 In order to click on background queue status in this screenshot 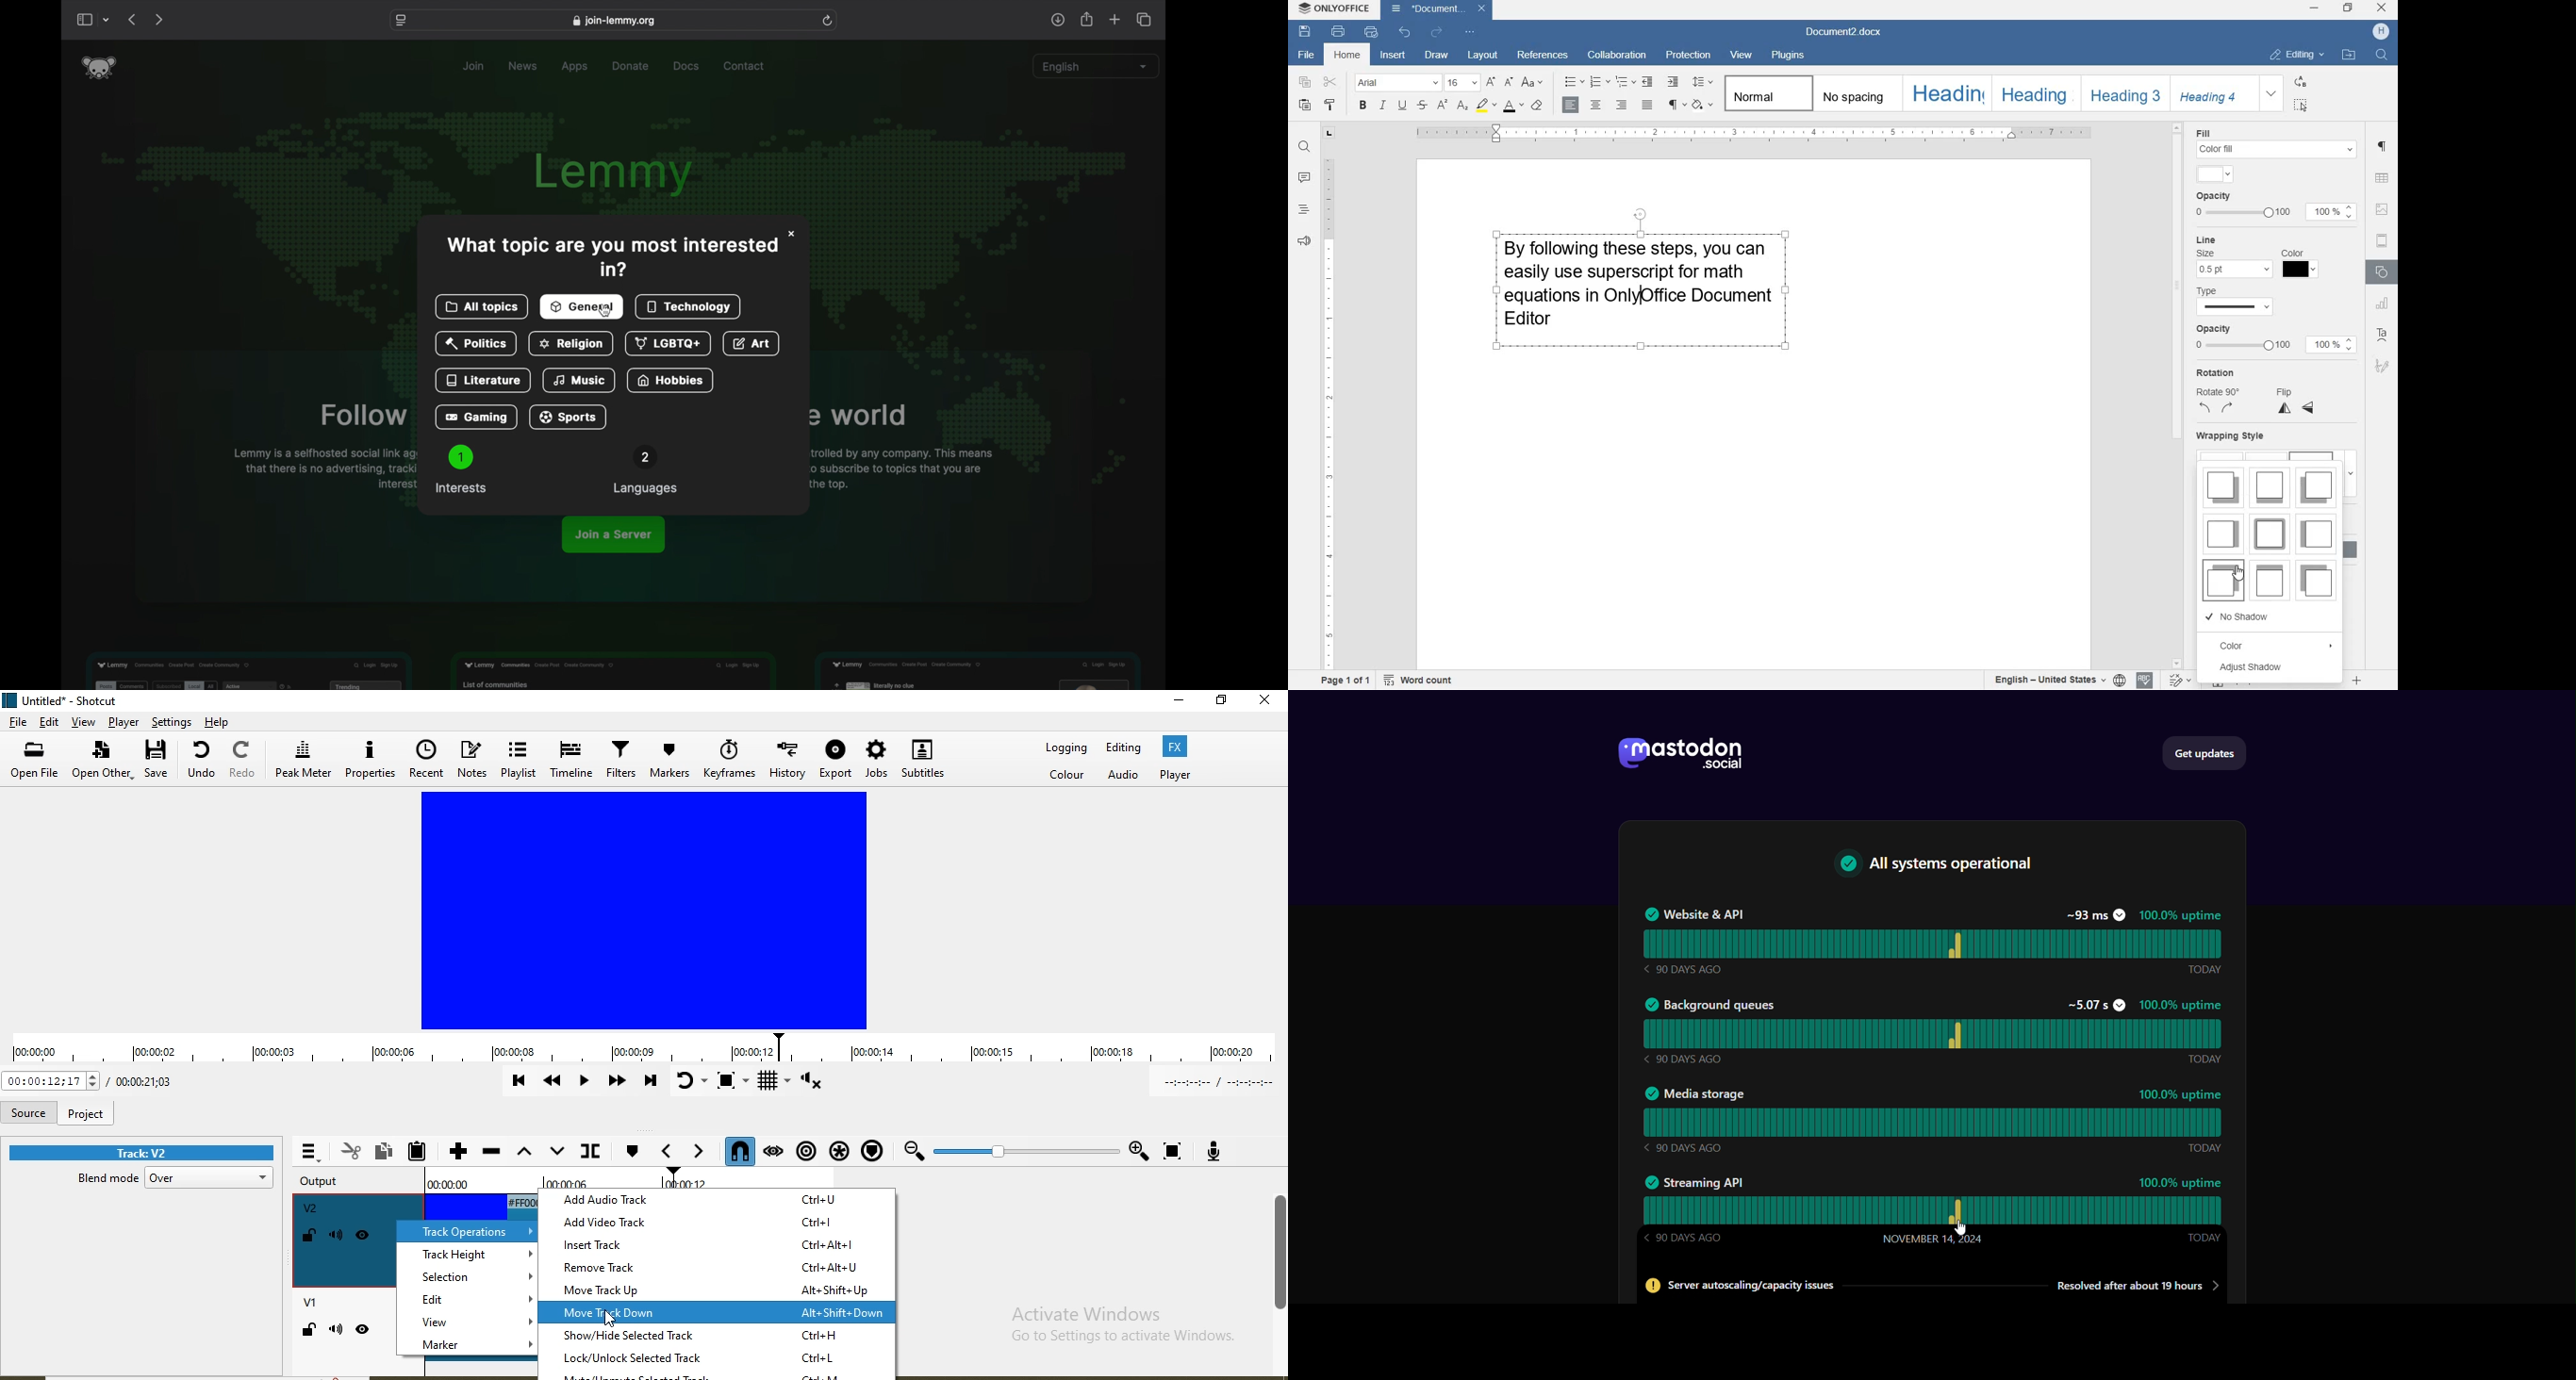, I will do `click(1933, 1034)`.